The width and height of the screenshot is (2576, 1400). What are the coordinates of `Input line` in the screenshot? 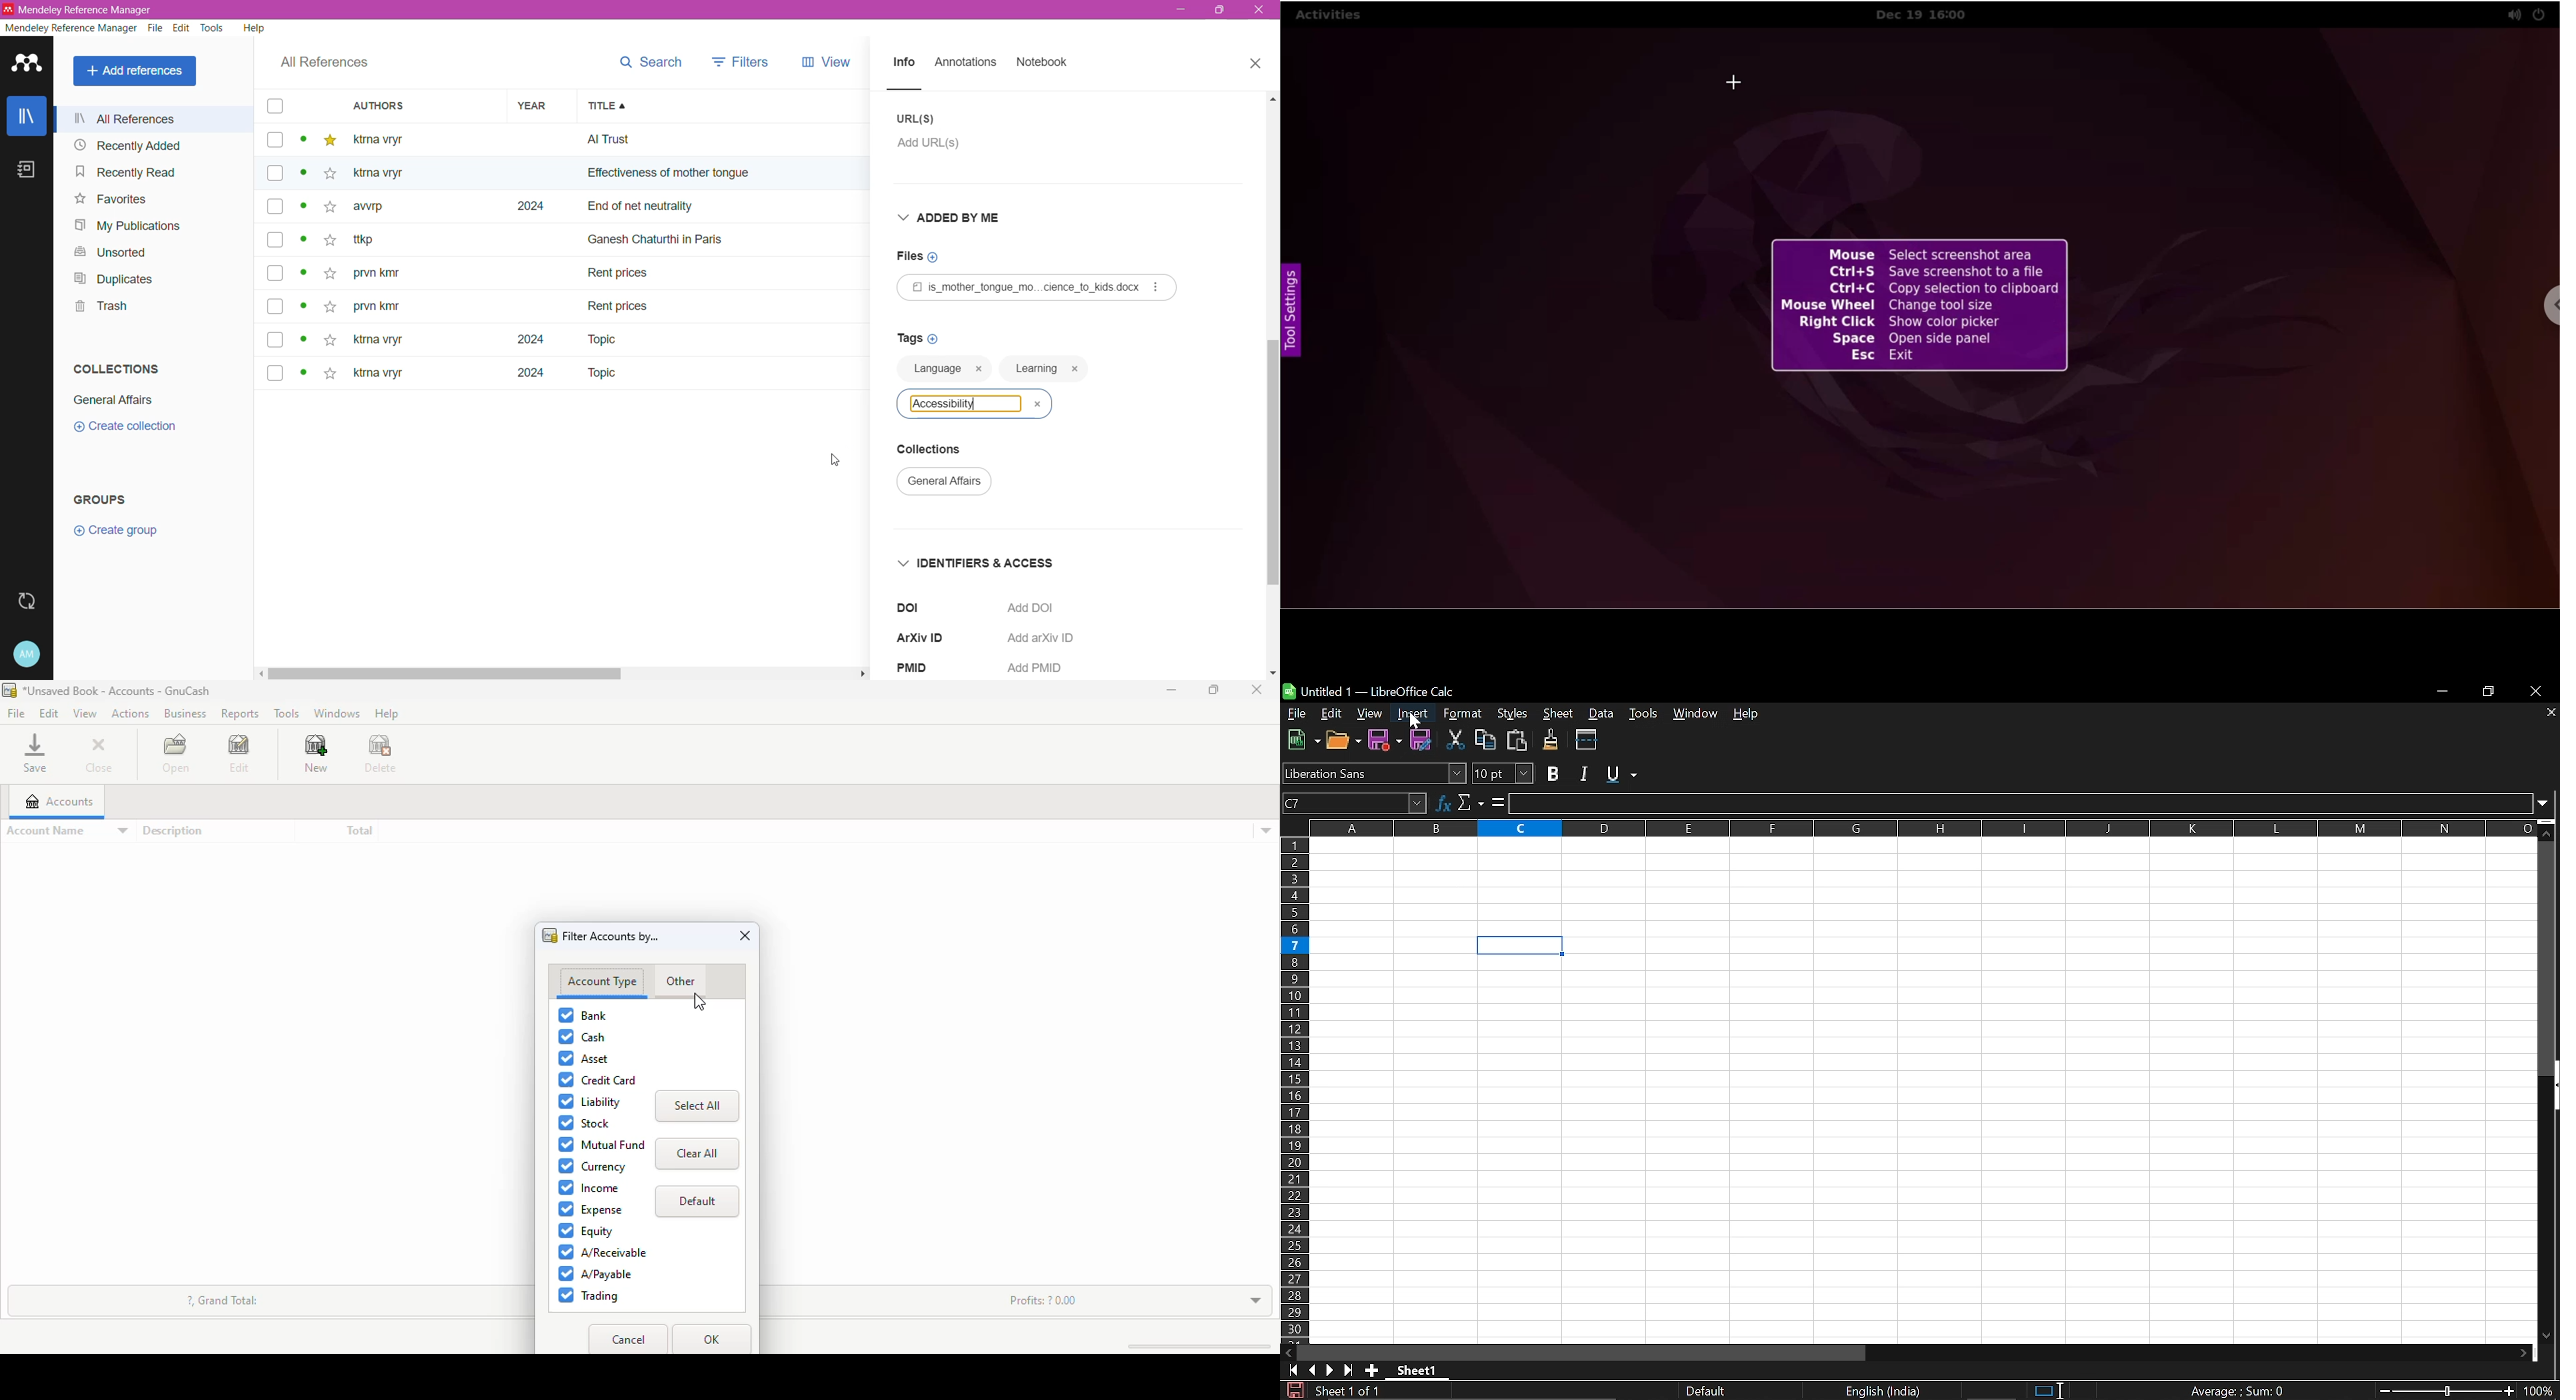 It's located at (2021, 804).